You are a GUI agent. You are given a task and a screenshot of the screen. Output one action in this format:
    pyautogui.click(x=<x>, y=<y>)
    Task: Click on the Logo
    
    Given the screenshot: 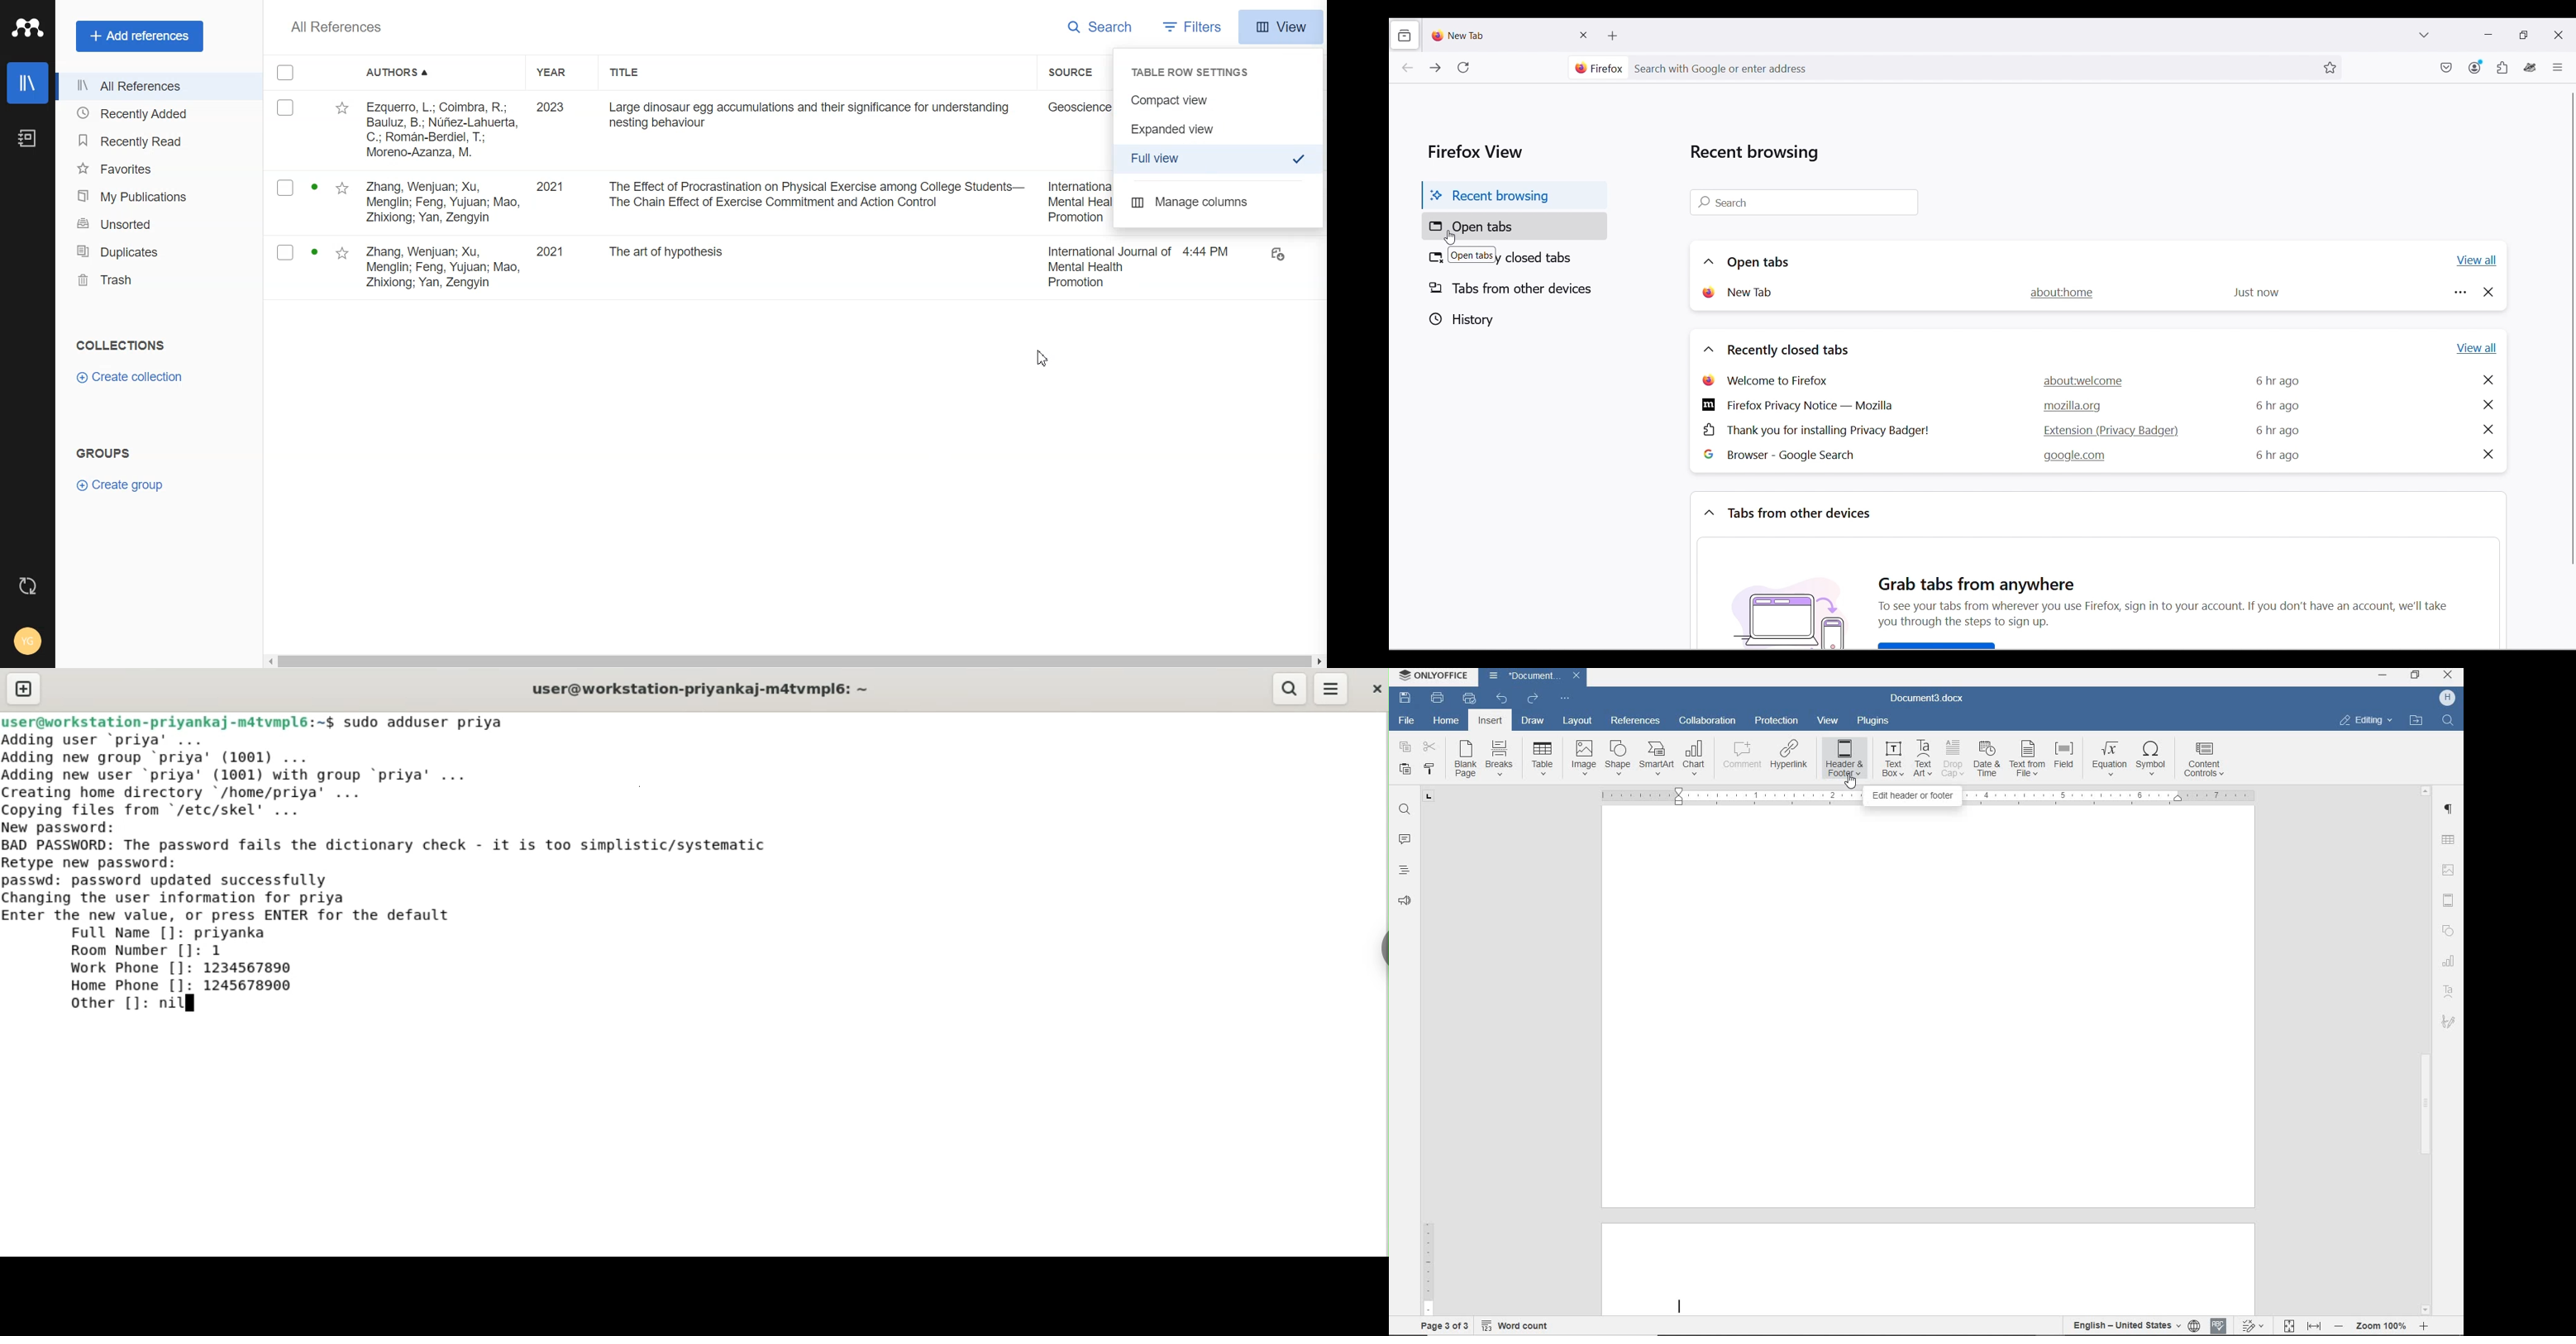 What is the action you would take?
    pyautogui.click(x=27, y=28)
    